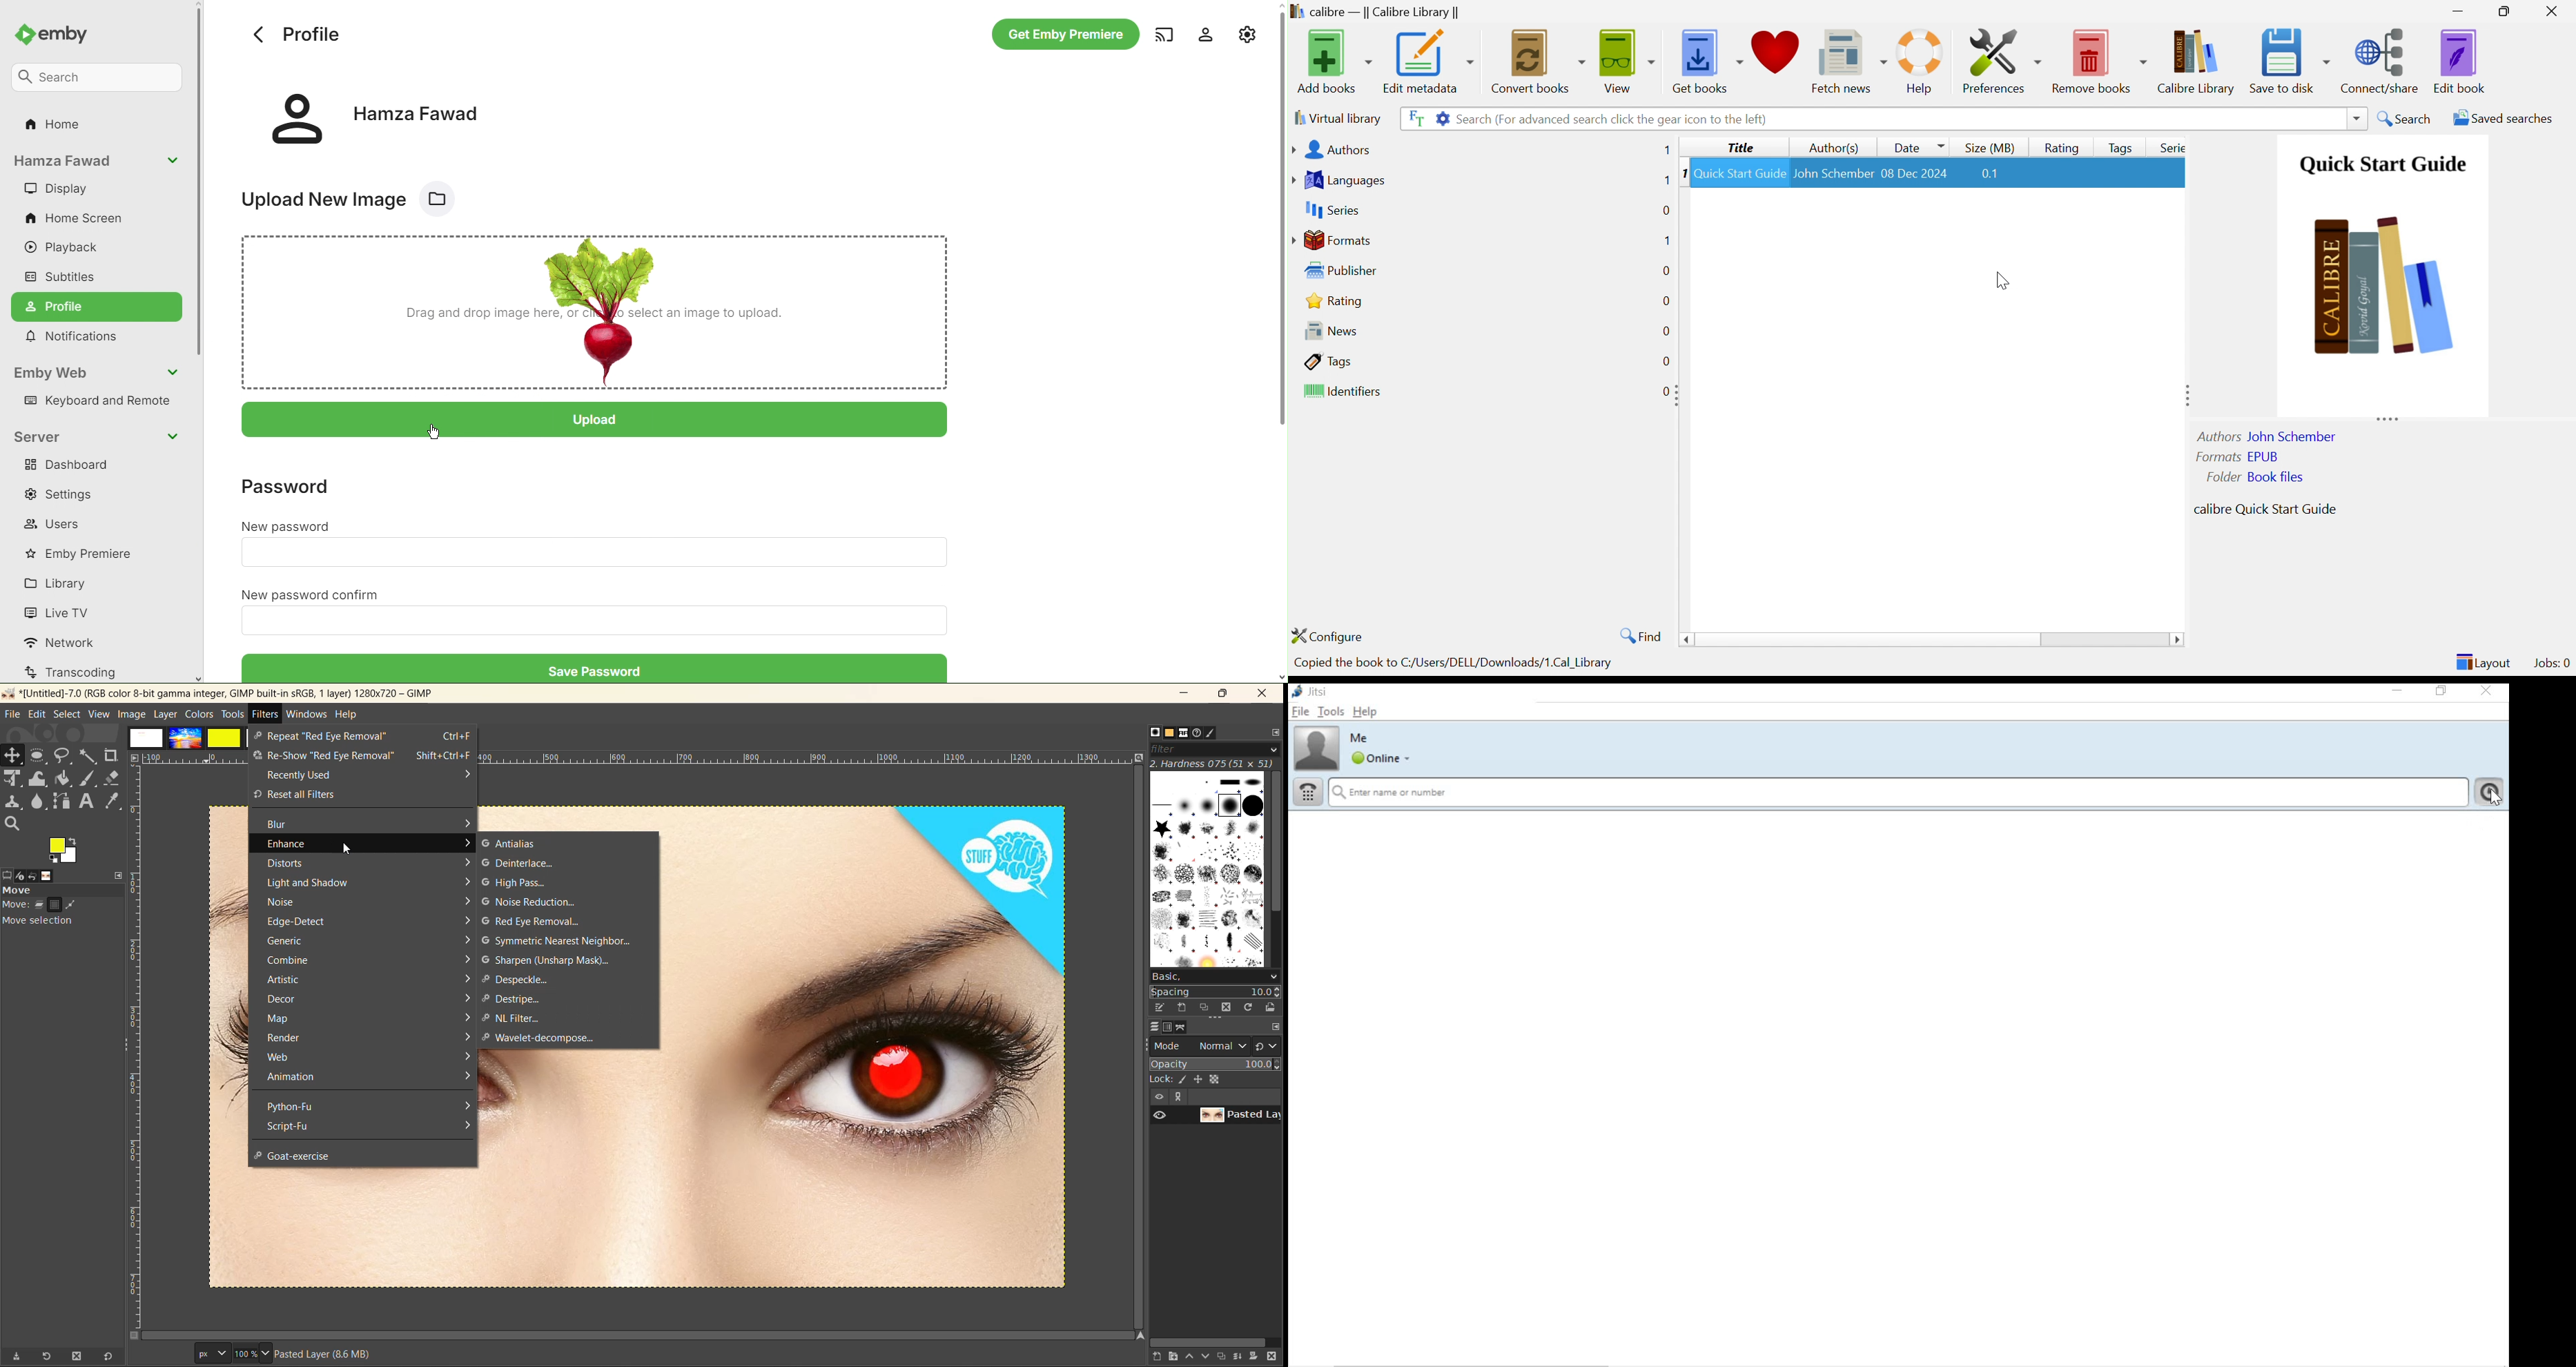 This screenshot has height=1372, width=2576. What do you see at coordinates (9, 714) in the screenshot?
I see `file` at bounding box center [9, 714].